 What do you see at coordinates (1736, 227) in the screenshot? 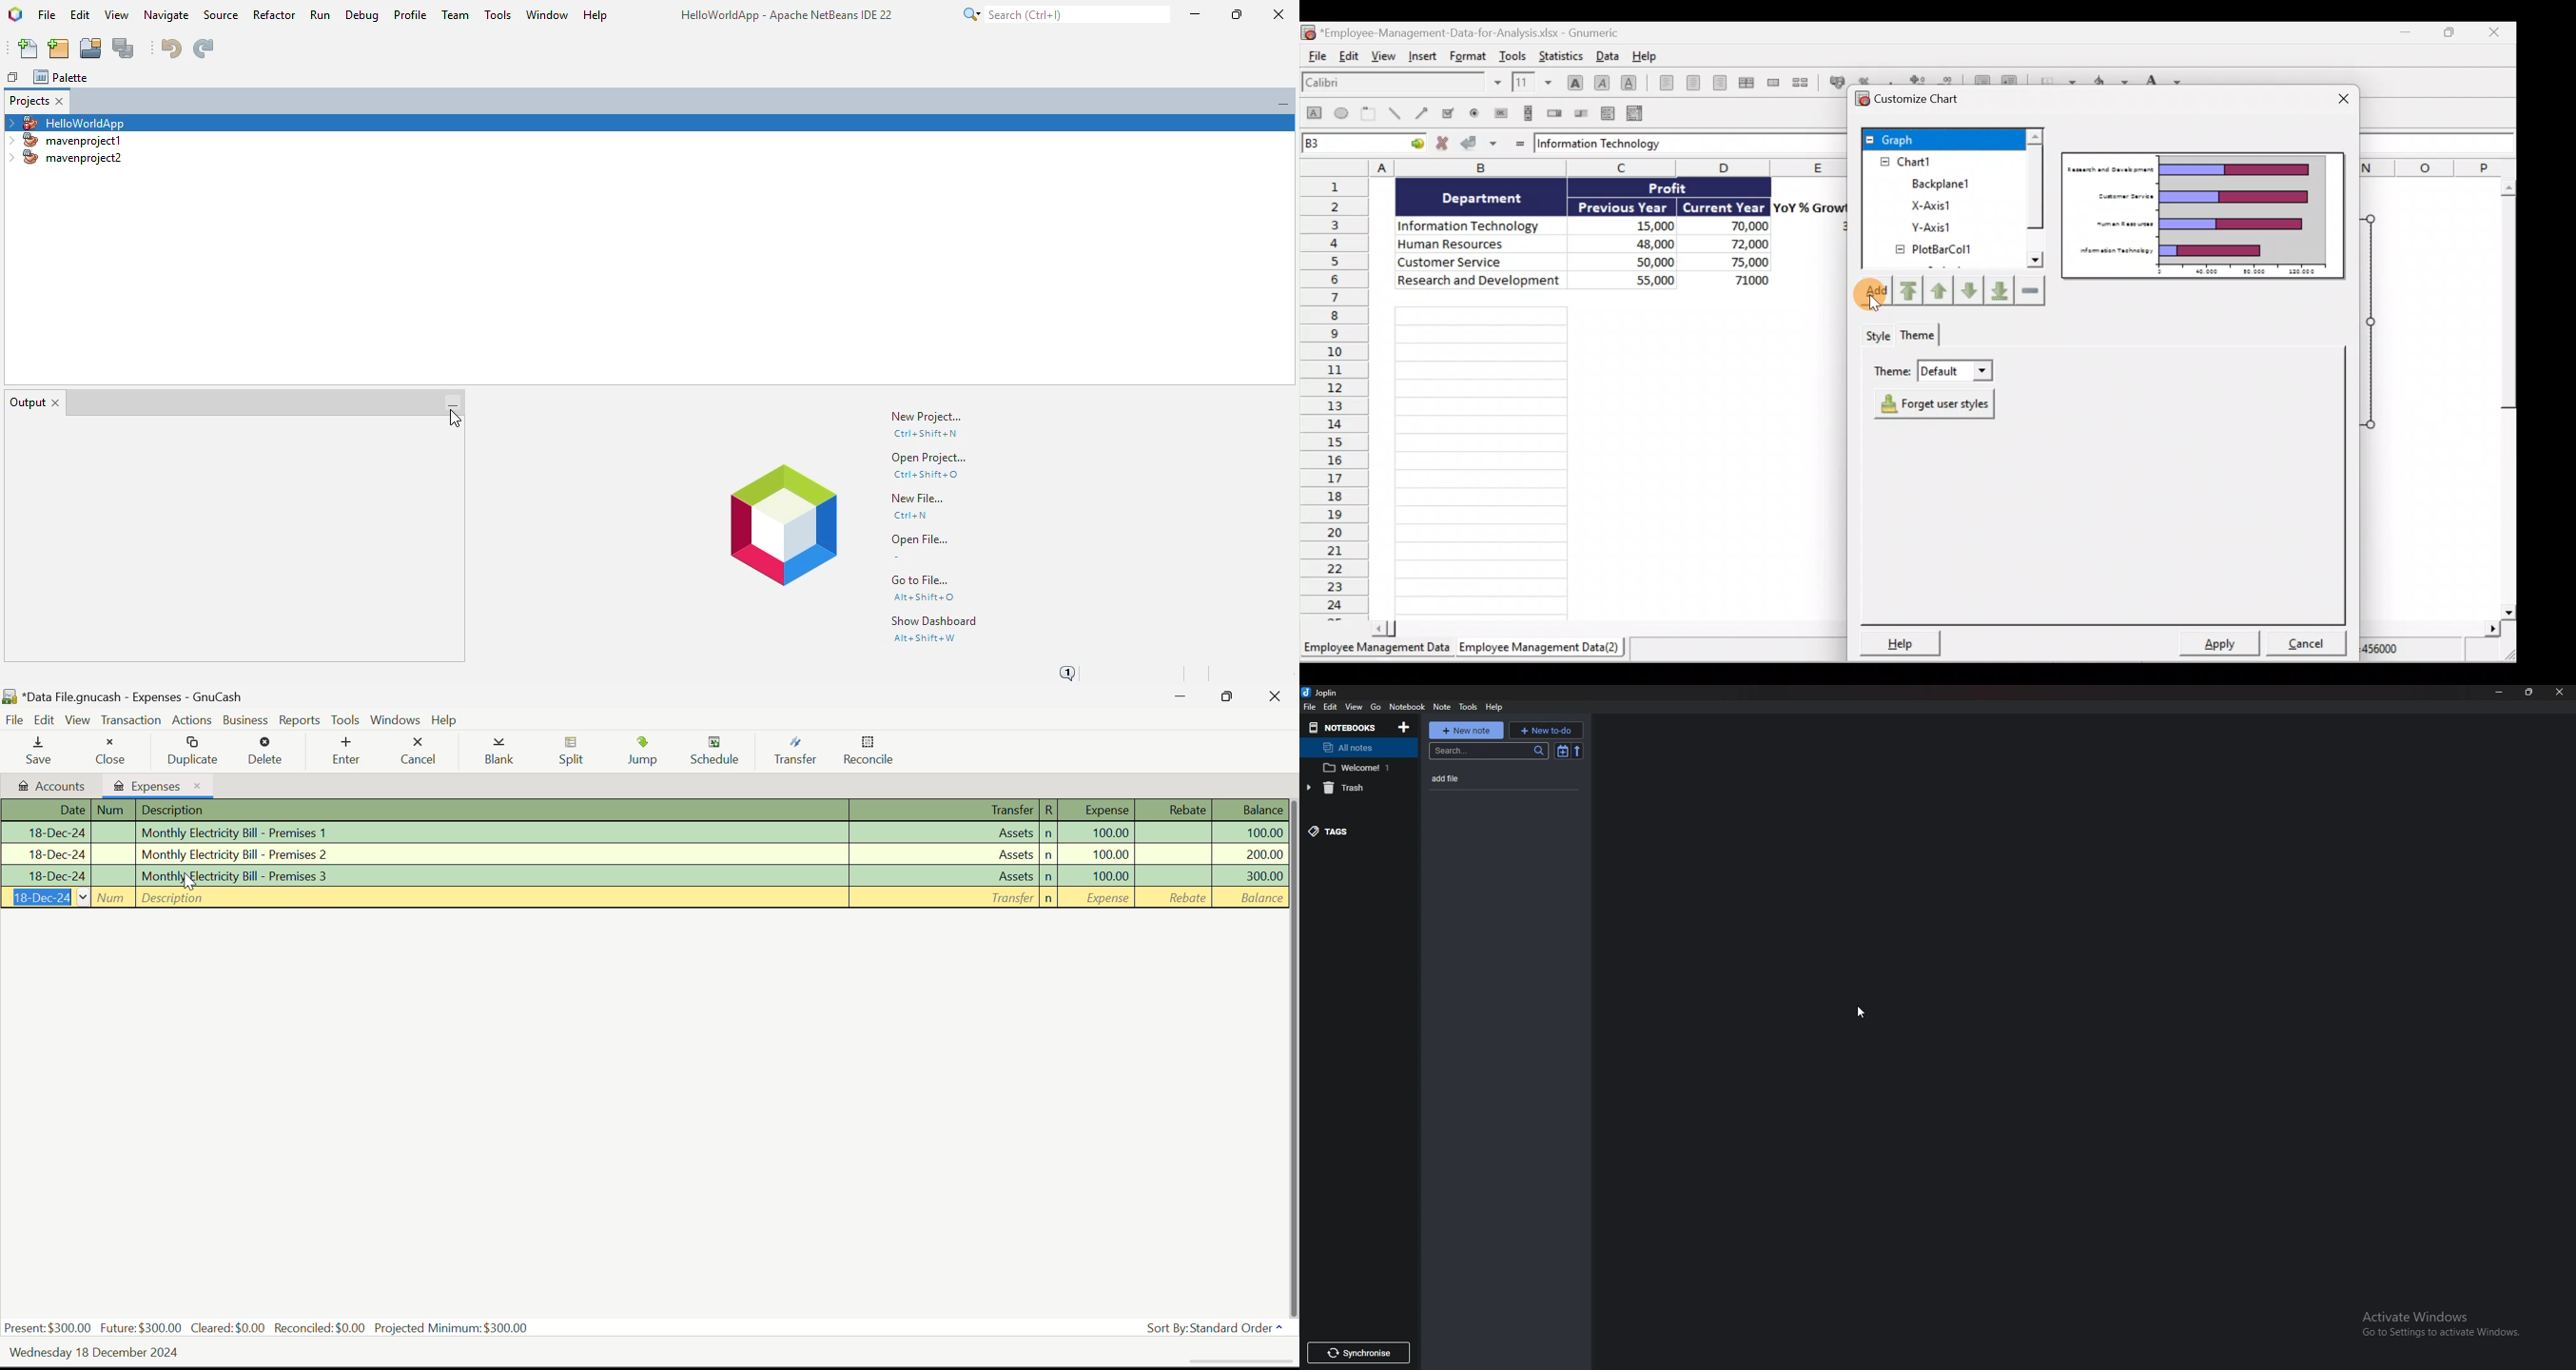
I see `70,000` at bounding box center [1736, 227].